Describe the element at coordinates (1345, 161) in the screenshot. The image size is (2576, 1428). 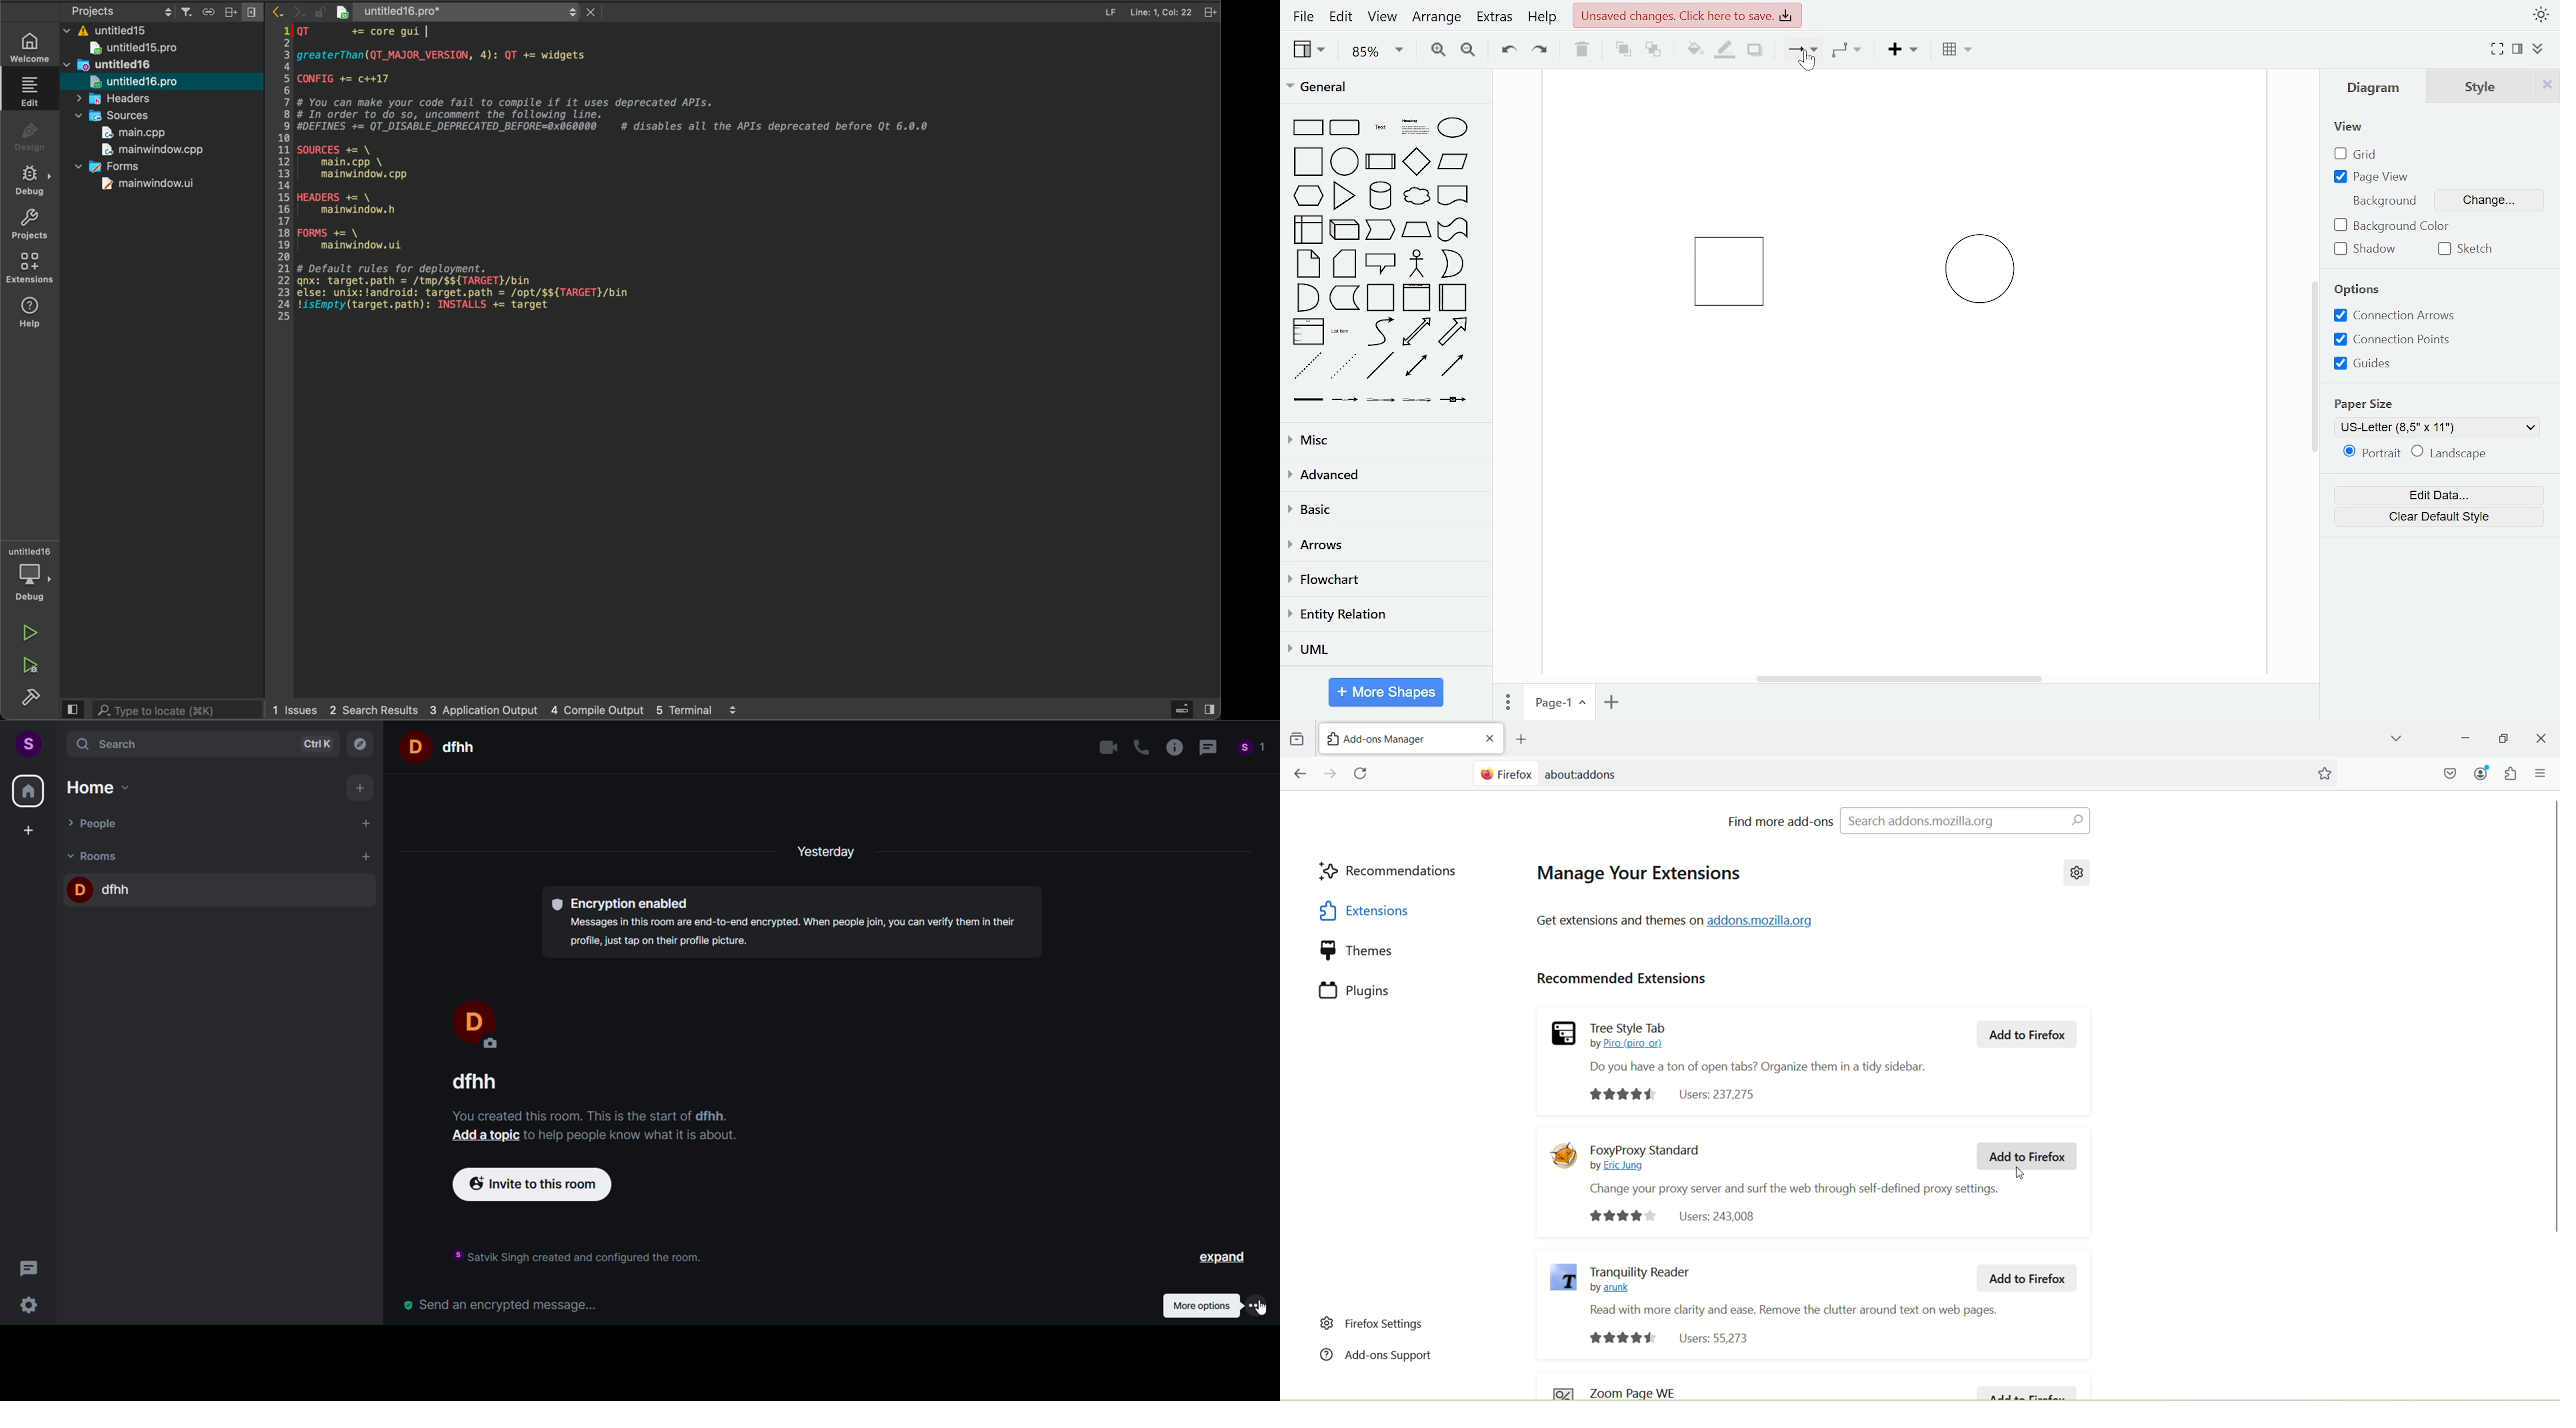
I see `circle` at that location.